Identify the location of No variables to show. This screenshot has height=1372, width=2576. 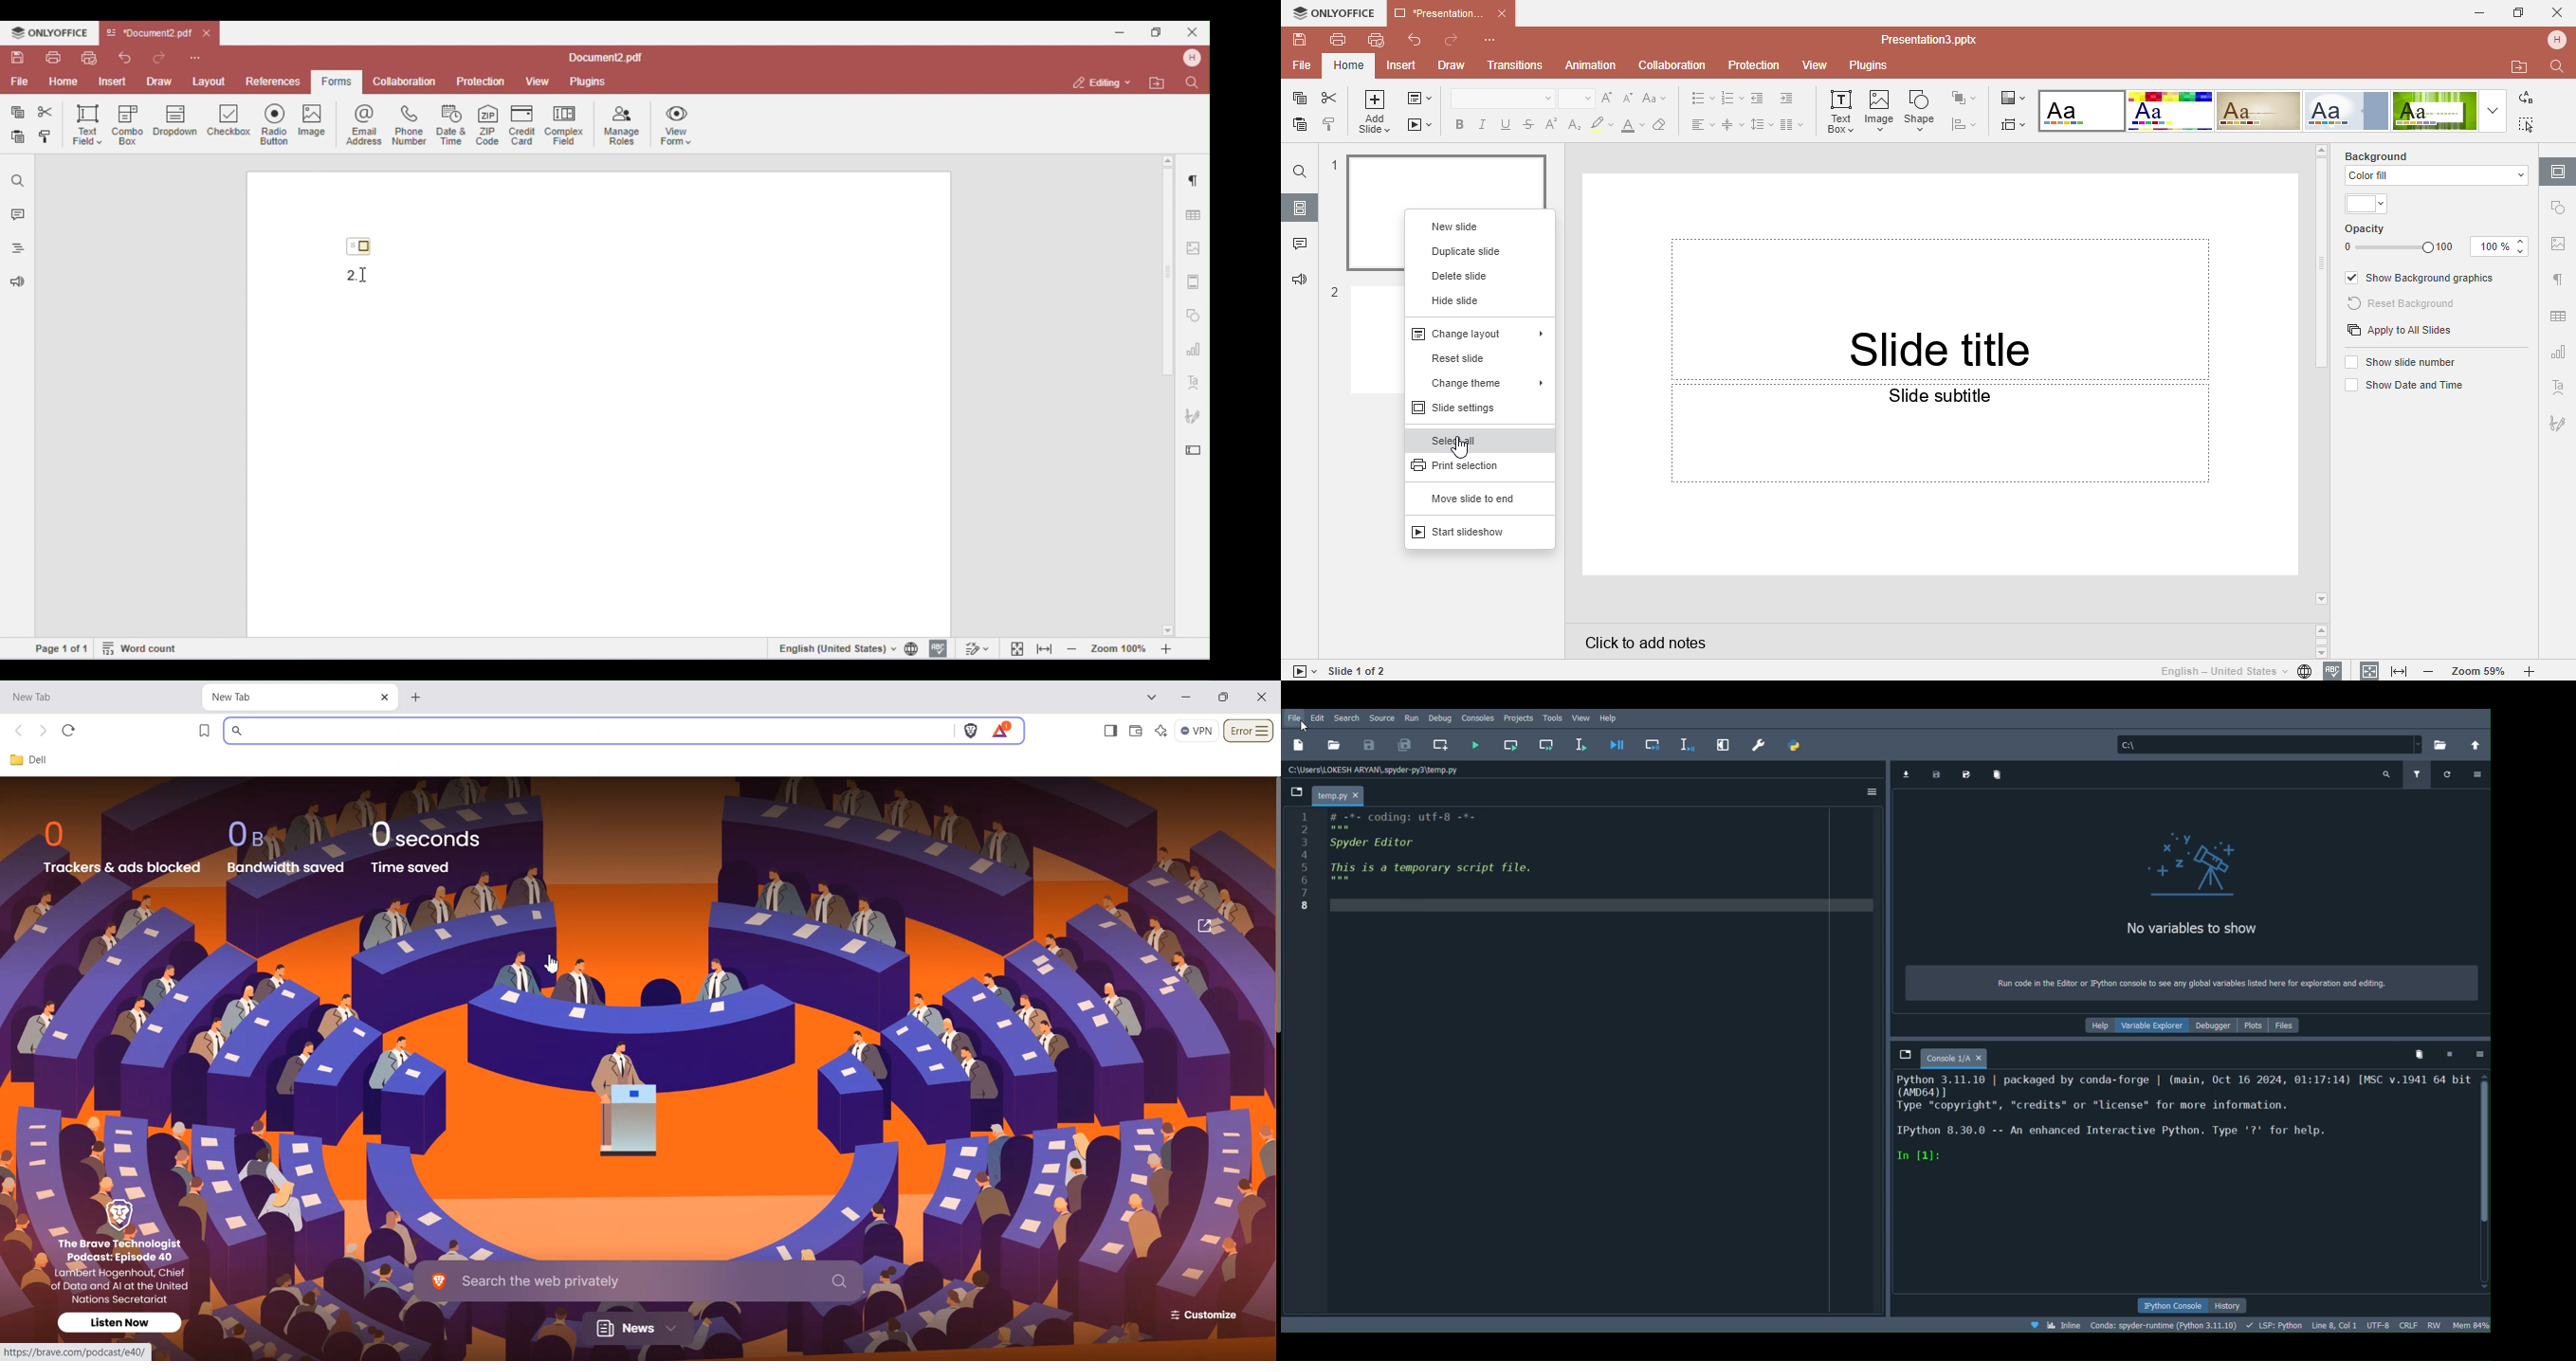
(2234, 927).